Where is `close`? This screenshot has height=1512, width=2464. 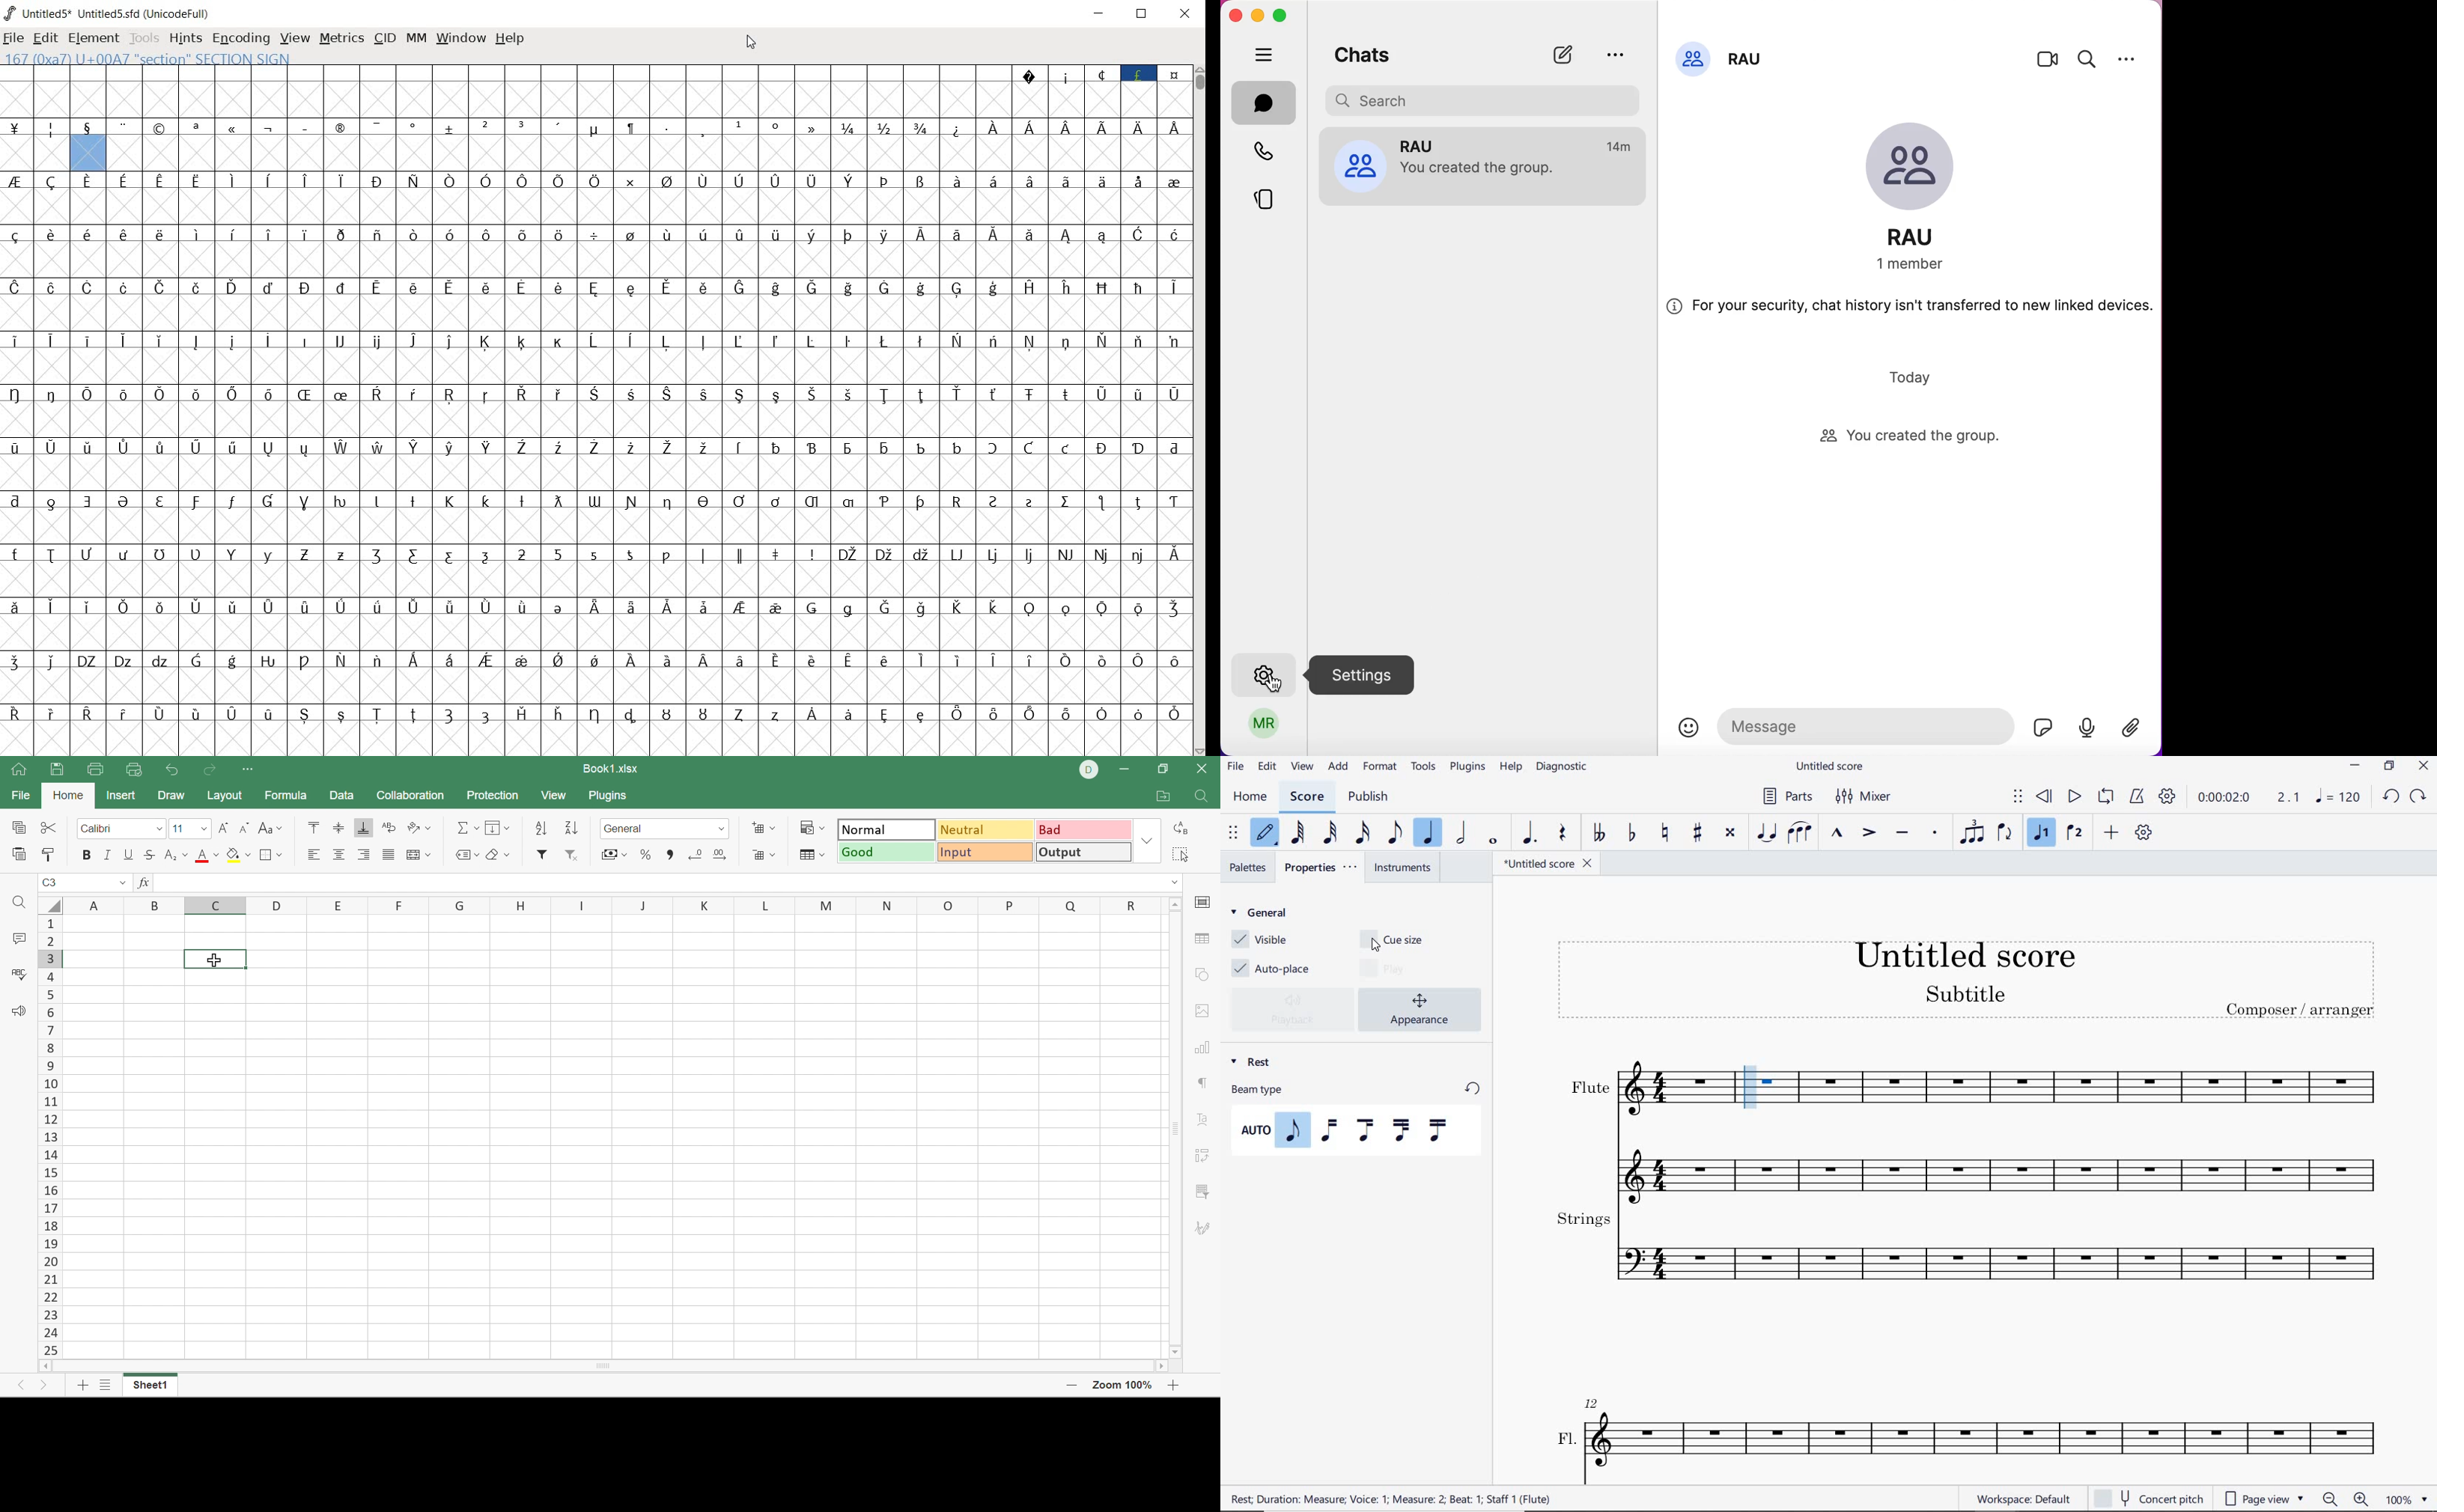 close is located at coordinates (1236, 14).